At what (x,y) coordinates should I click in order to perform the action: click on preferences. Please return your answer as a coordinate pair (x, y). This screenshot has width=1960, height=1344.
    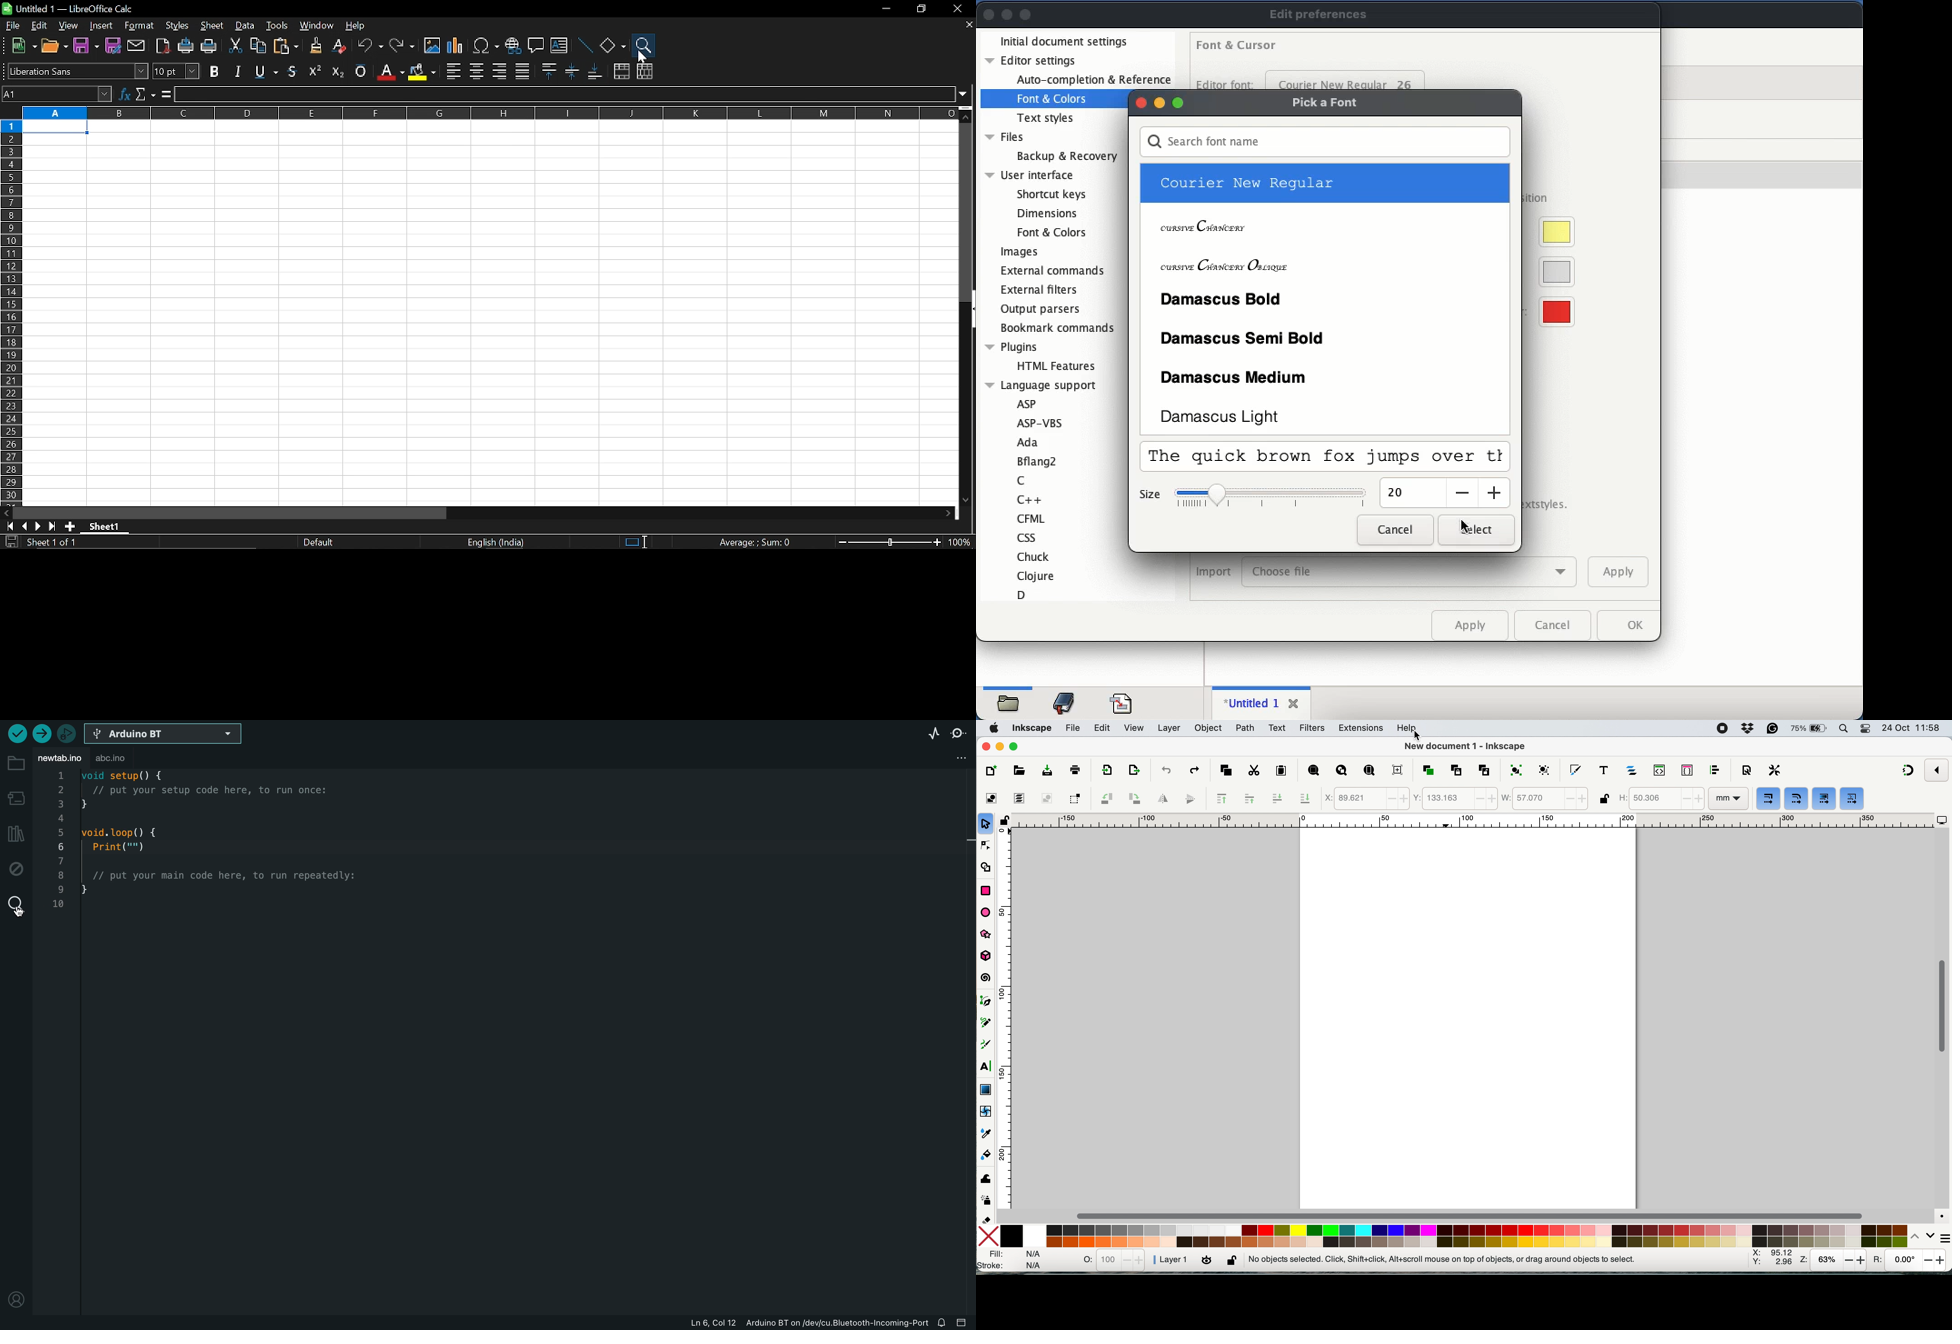
    Looking at the image, I should click on (1774, 770).